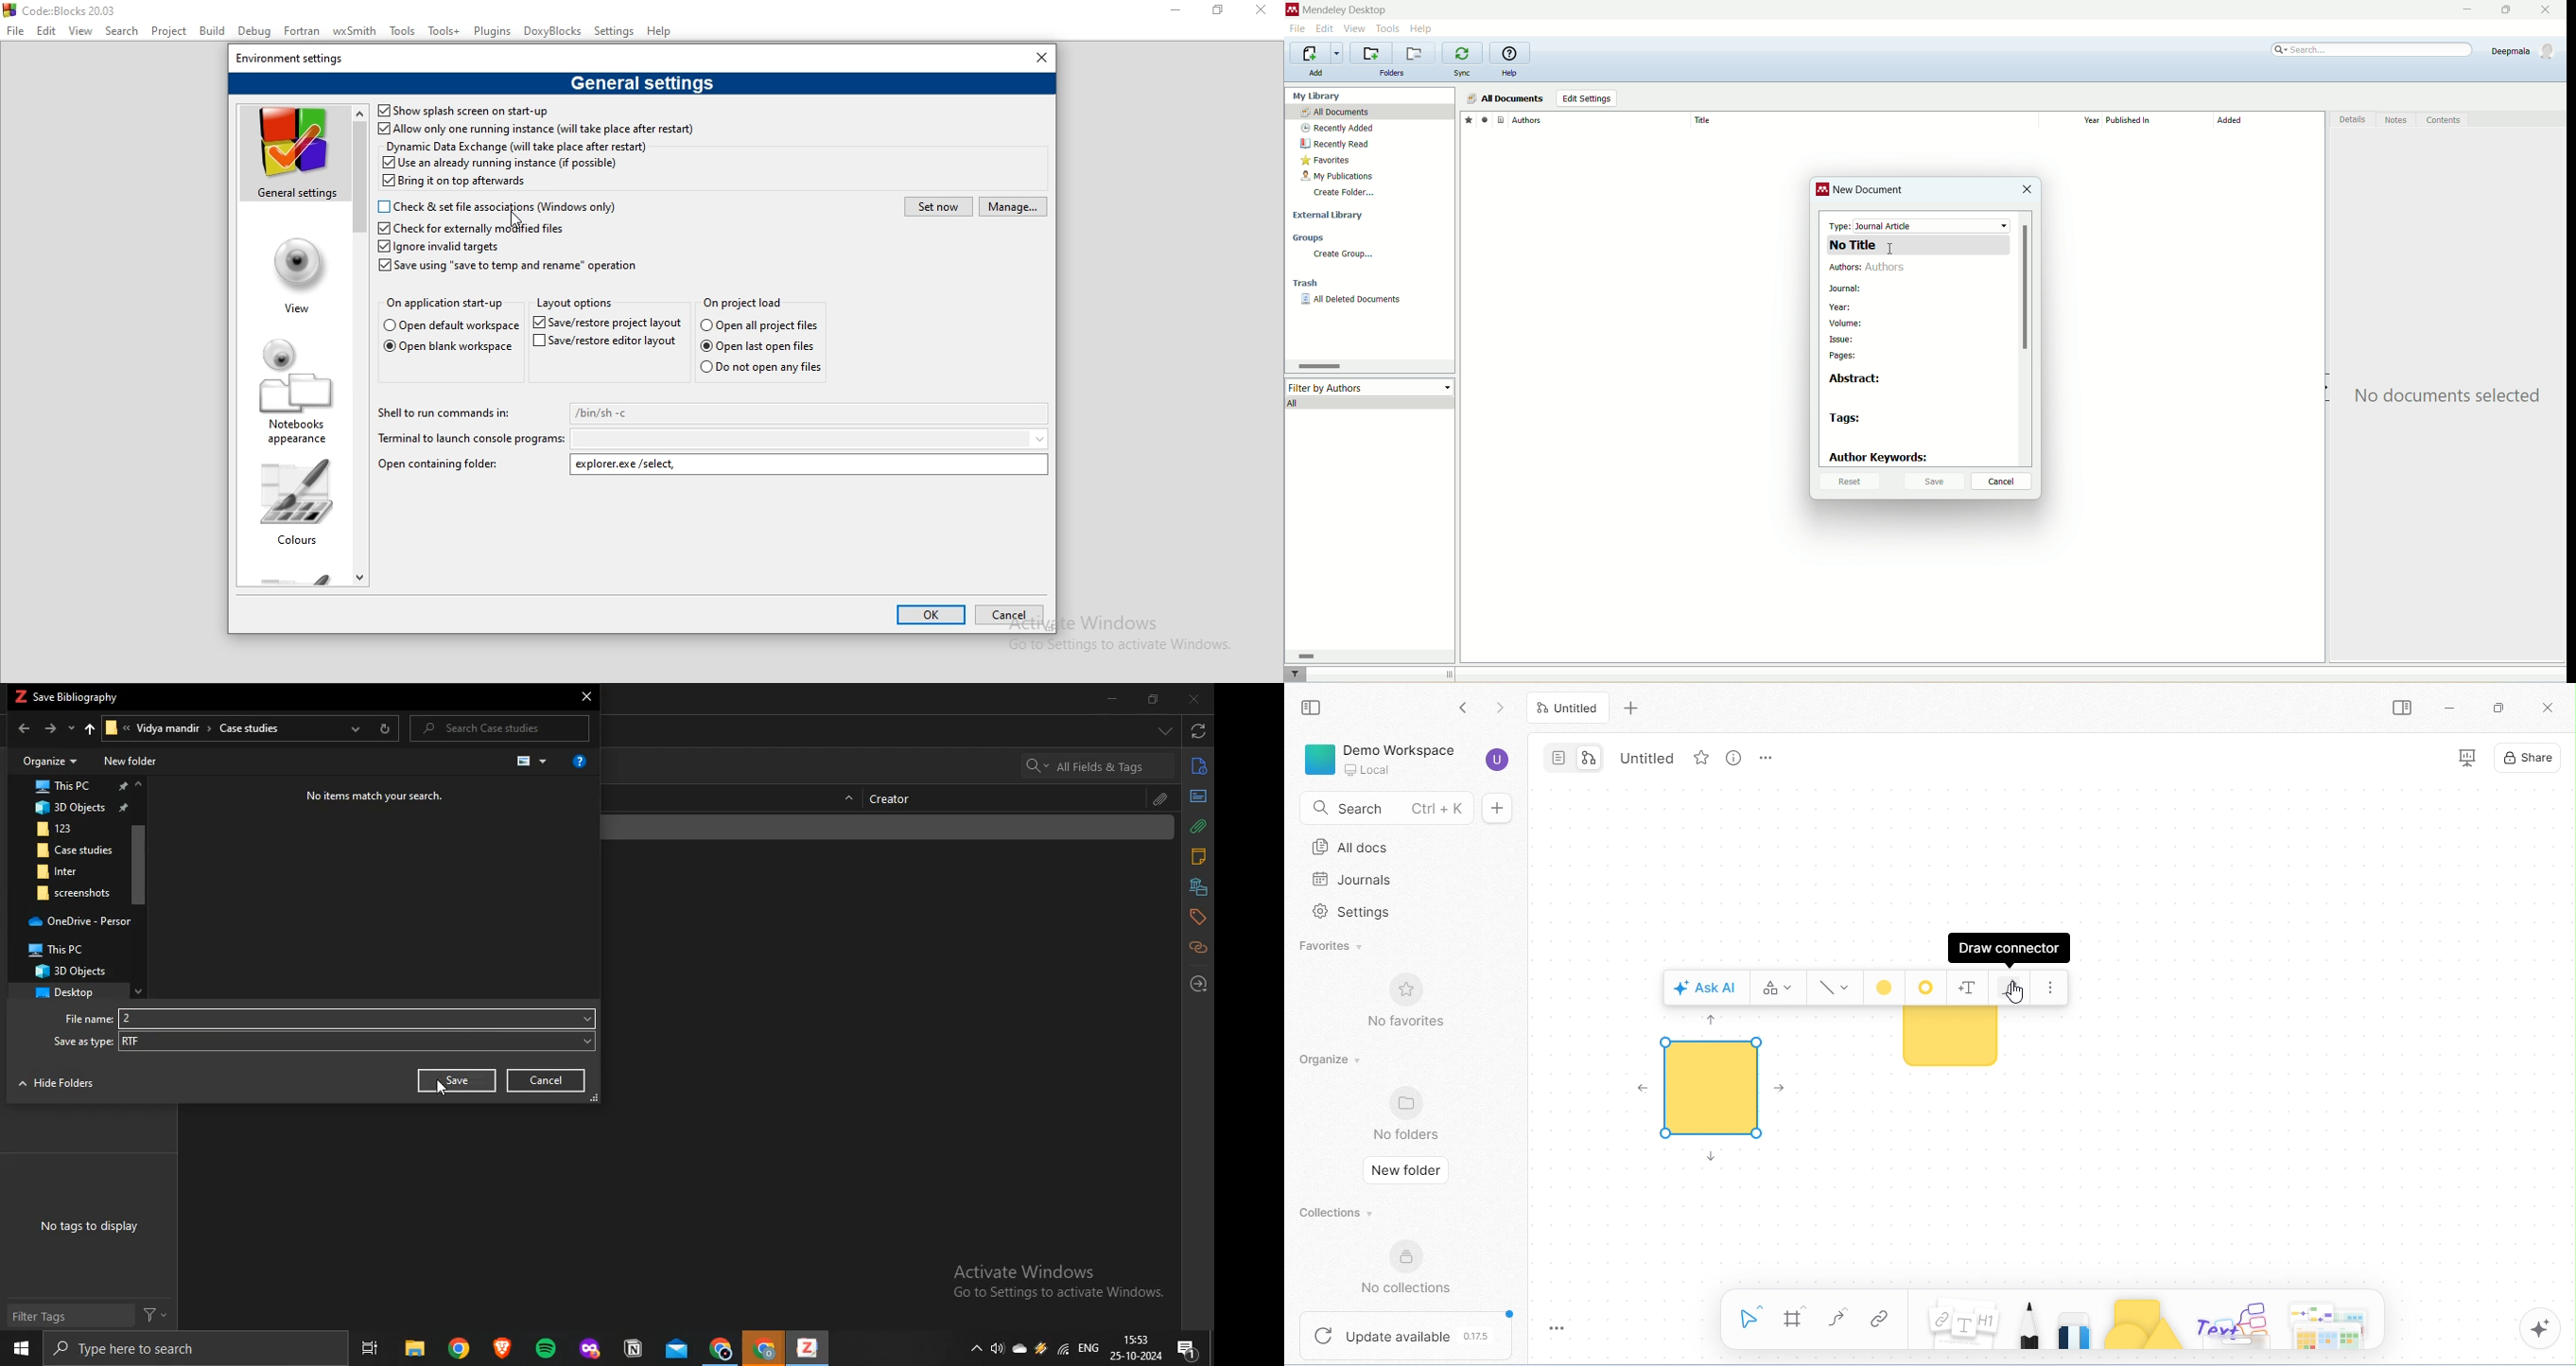  What do you see at coordinates (1329, 949) in the screenshot?
I see `favorites` at bounding box center [1329, 949].